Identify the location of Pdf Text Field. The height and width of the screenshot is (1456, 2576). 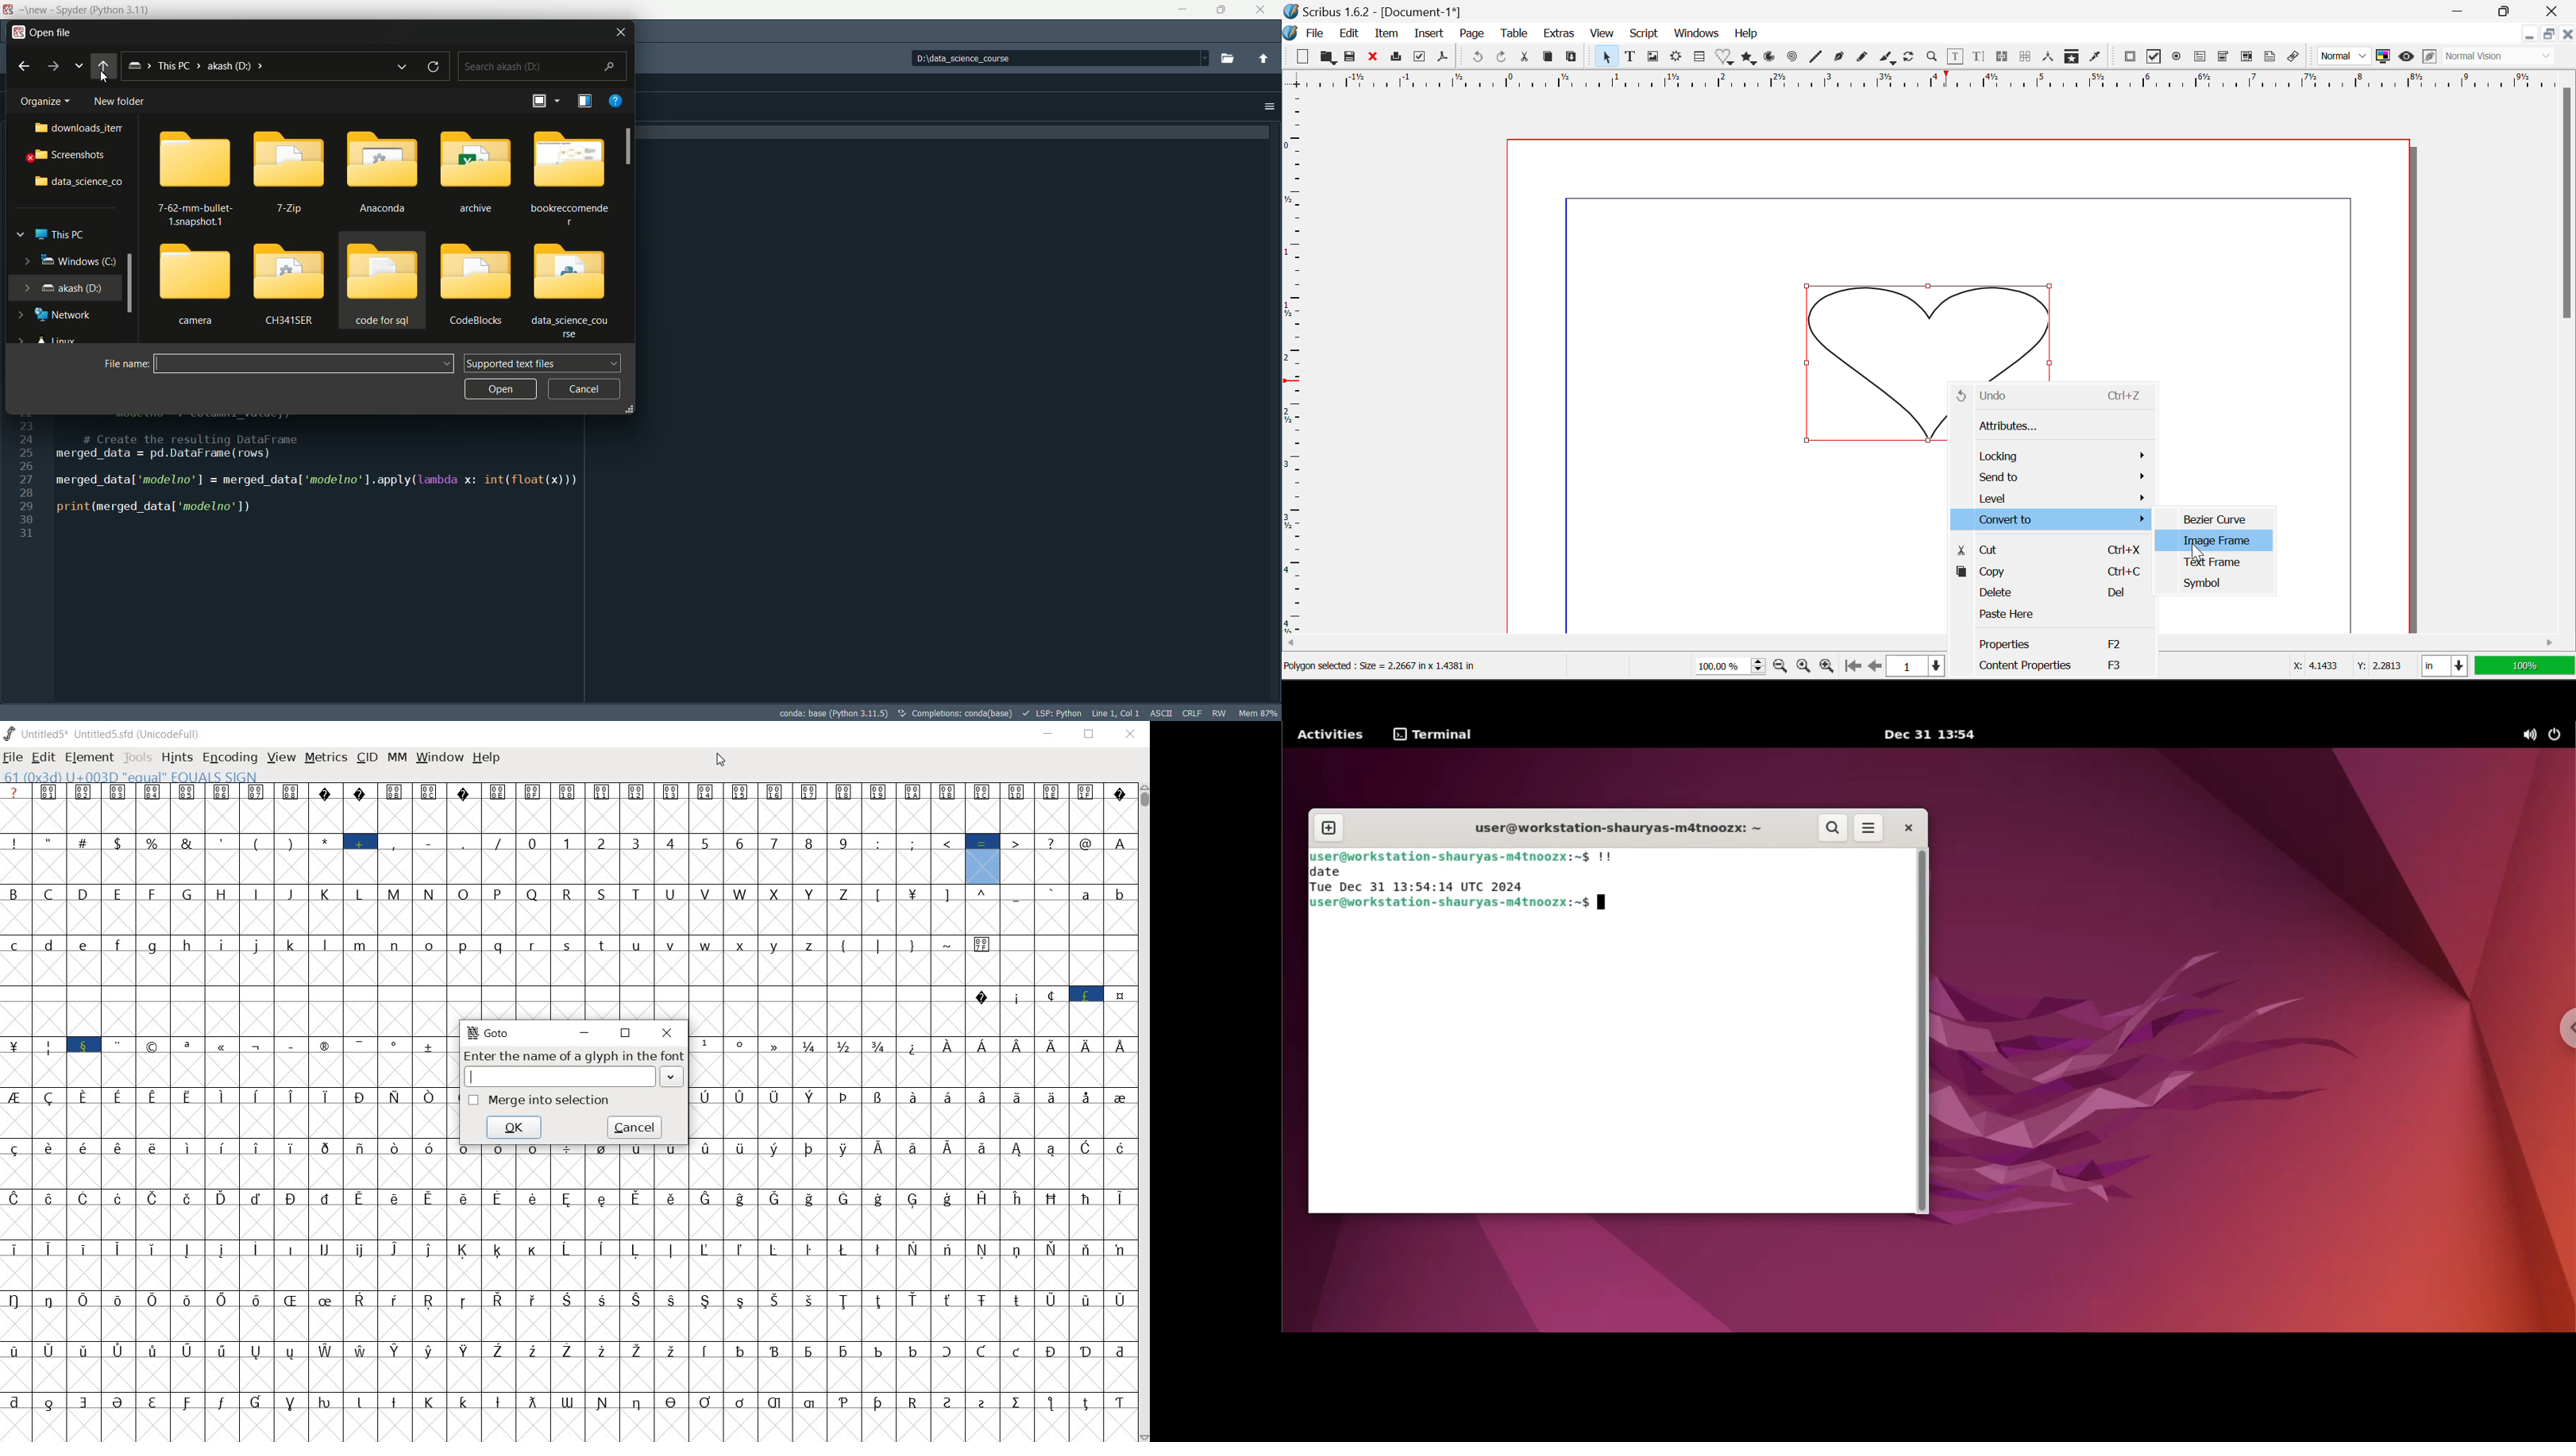
(2201, 59).